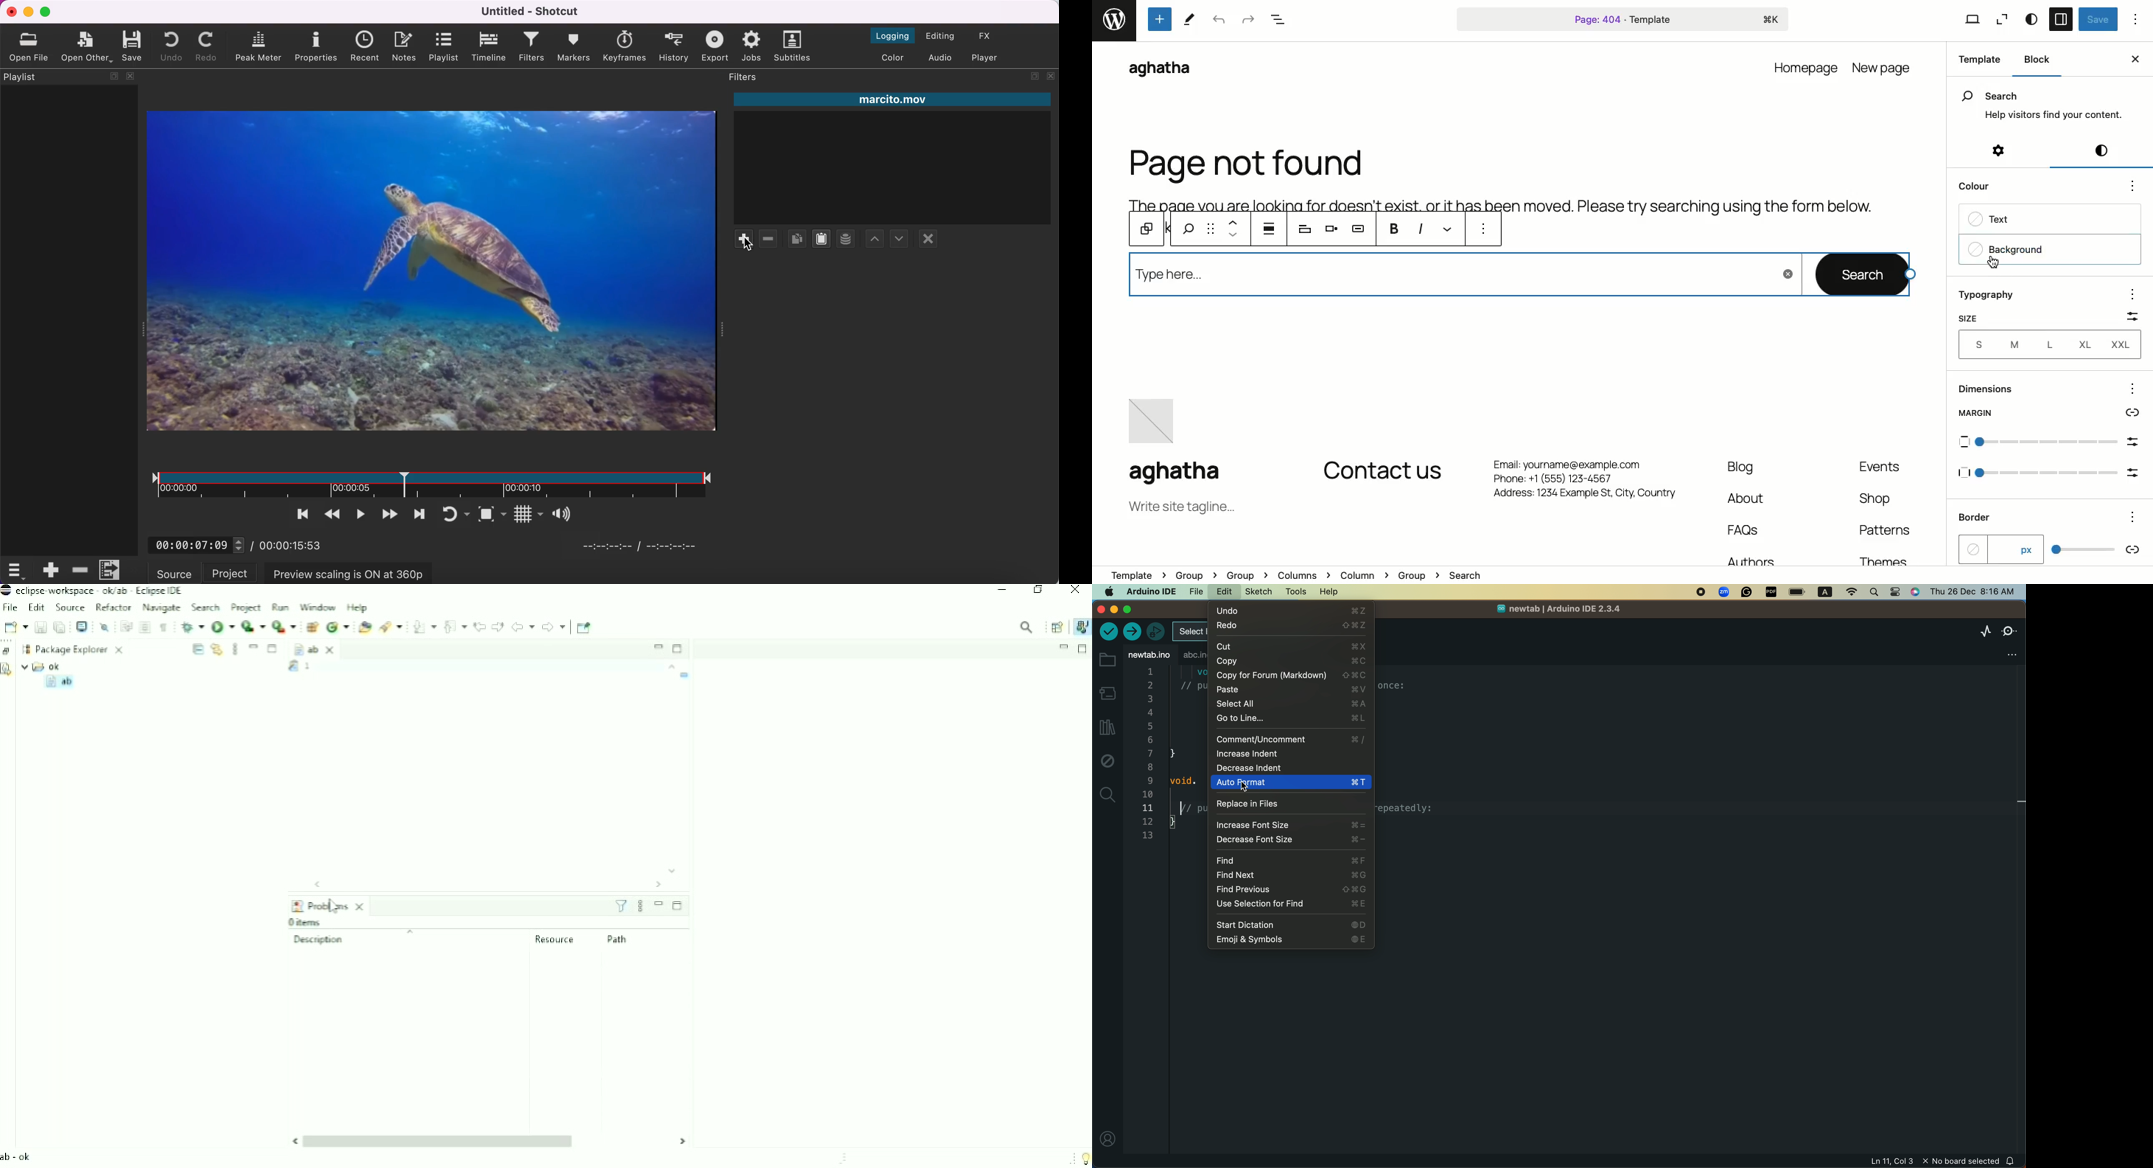  What do you see at coordinates (1995, 389) in the screenshot?
I see `Dimensions` at bounding box center [1995, 389].